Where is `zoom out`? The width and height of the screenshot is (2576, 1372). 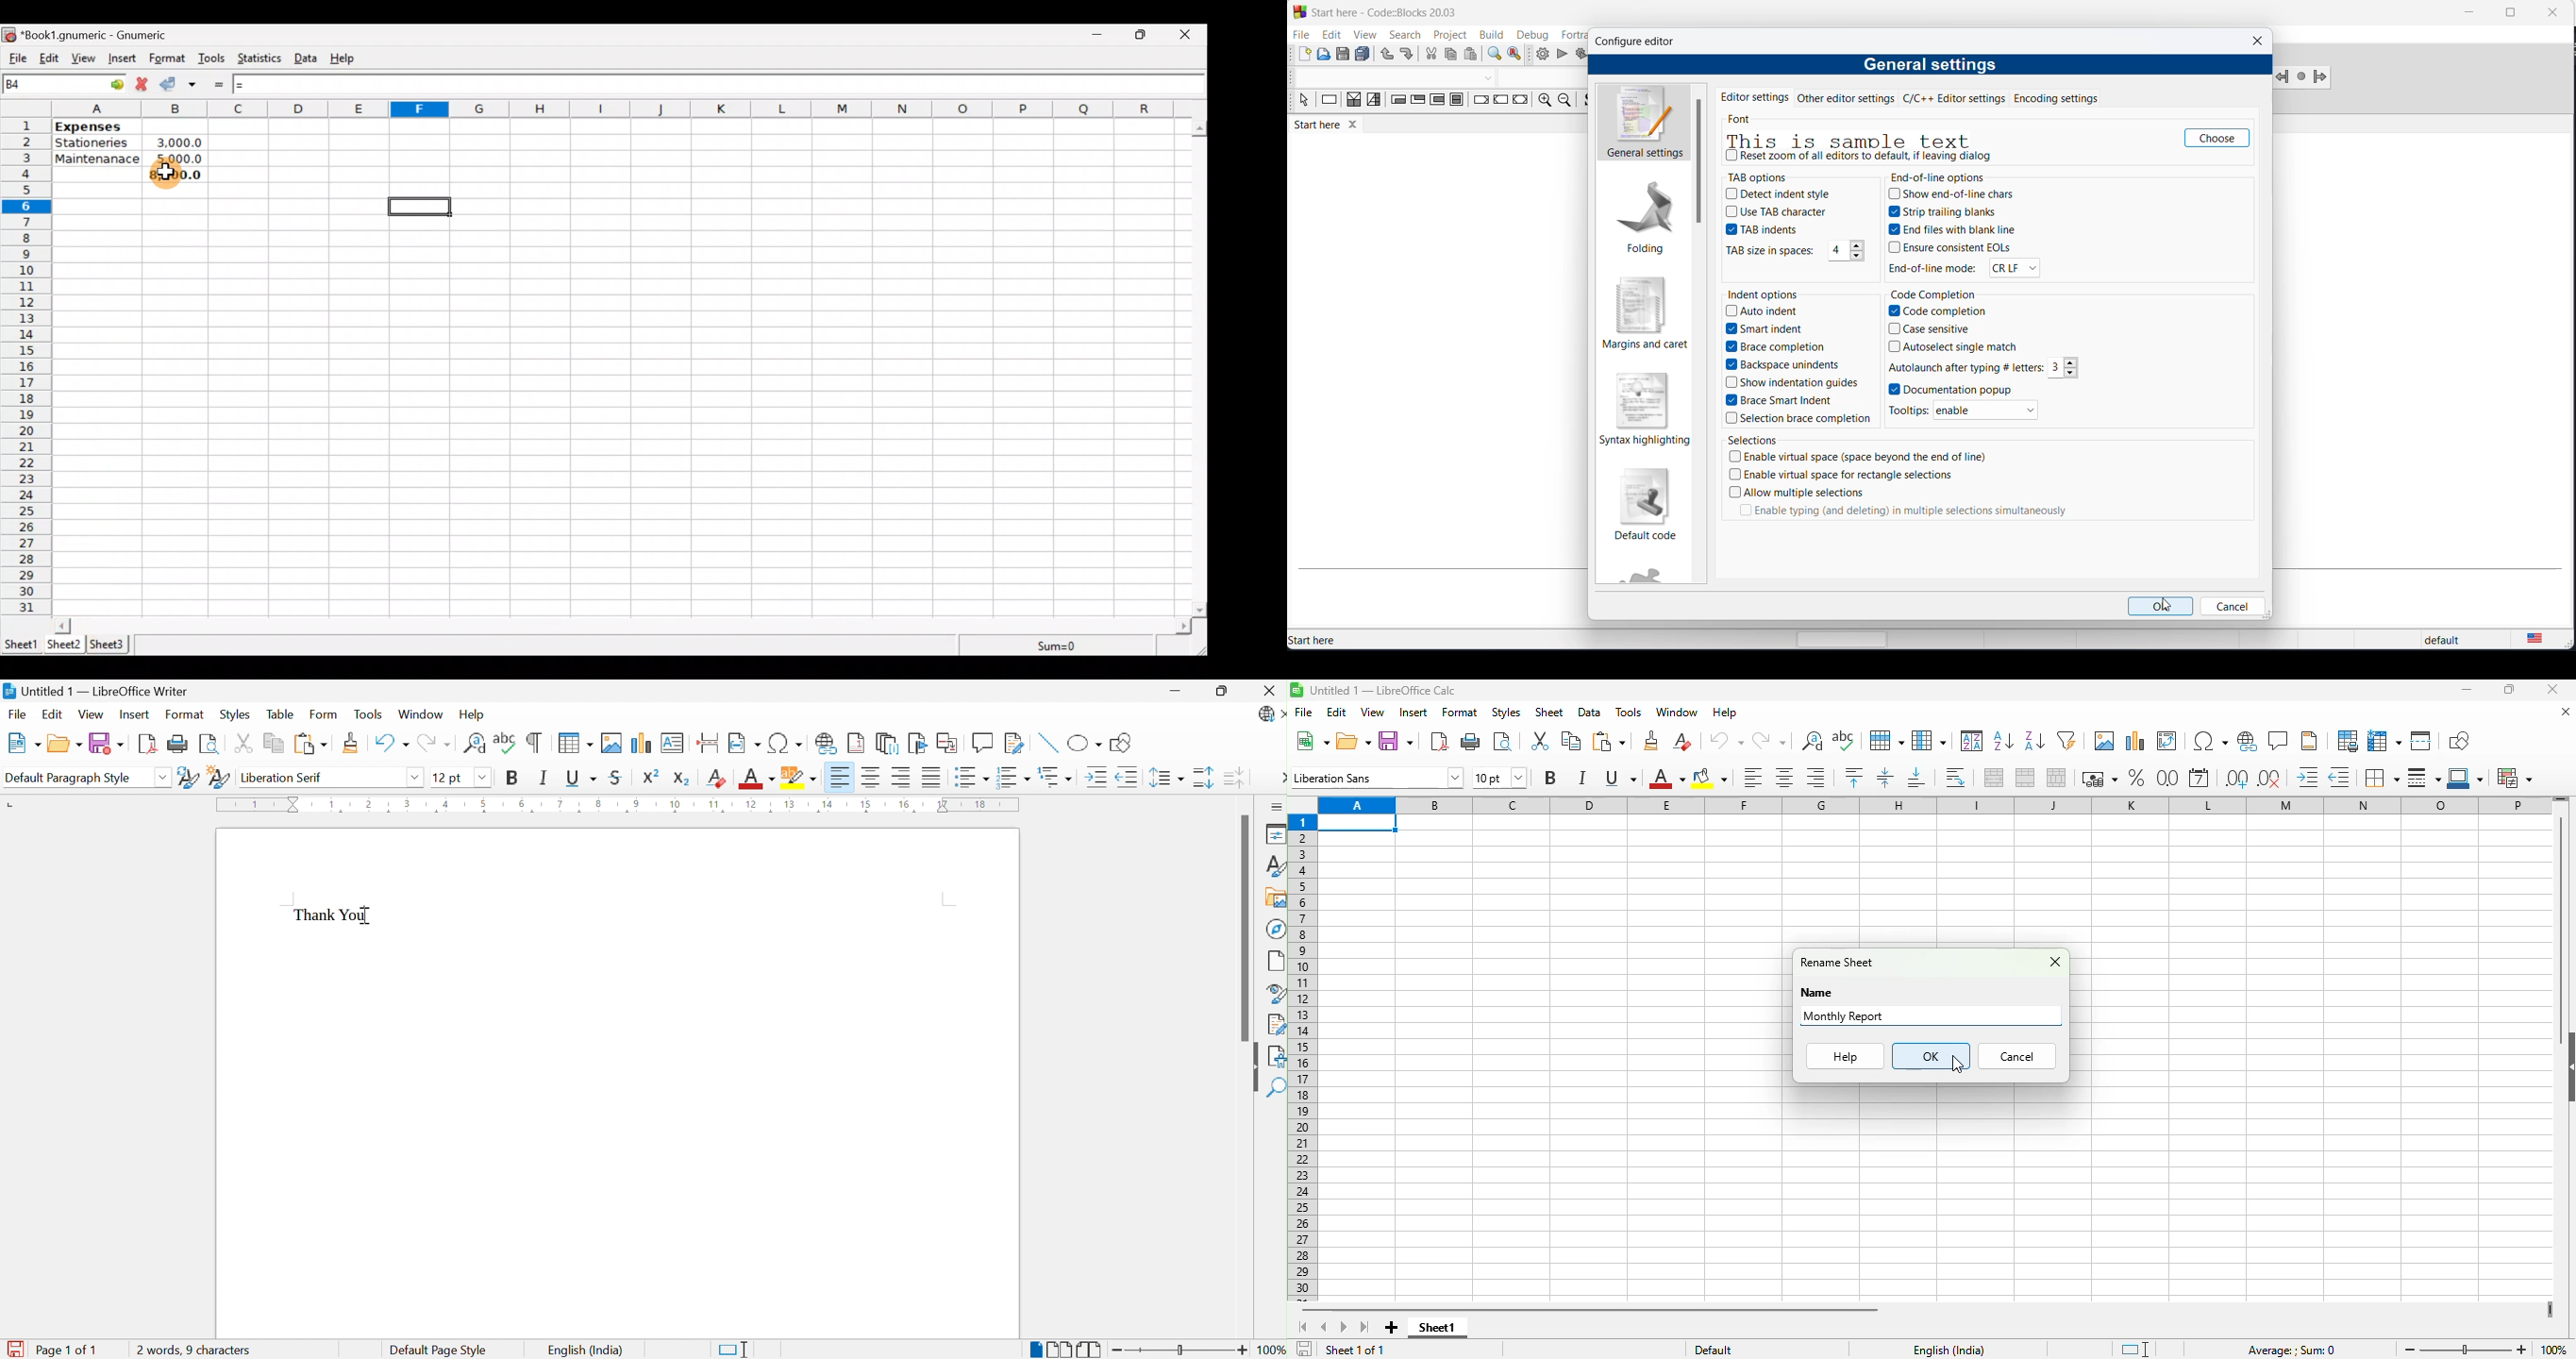
zoom out is located at coordinates (1563, 101).